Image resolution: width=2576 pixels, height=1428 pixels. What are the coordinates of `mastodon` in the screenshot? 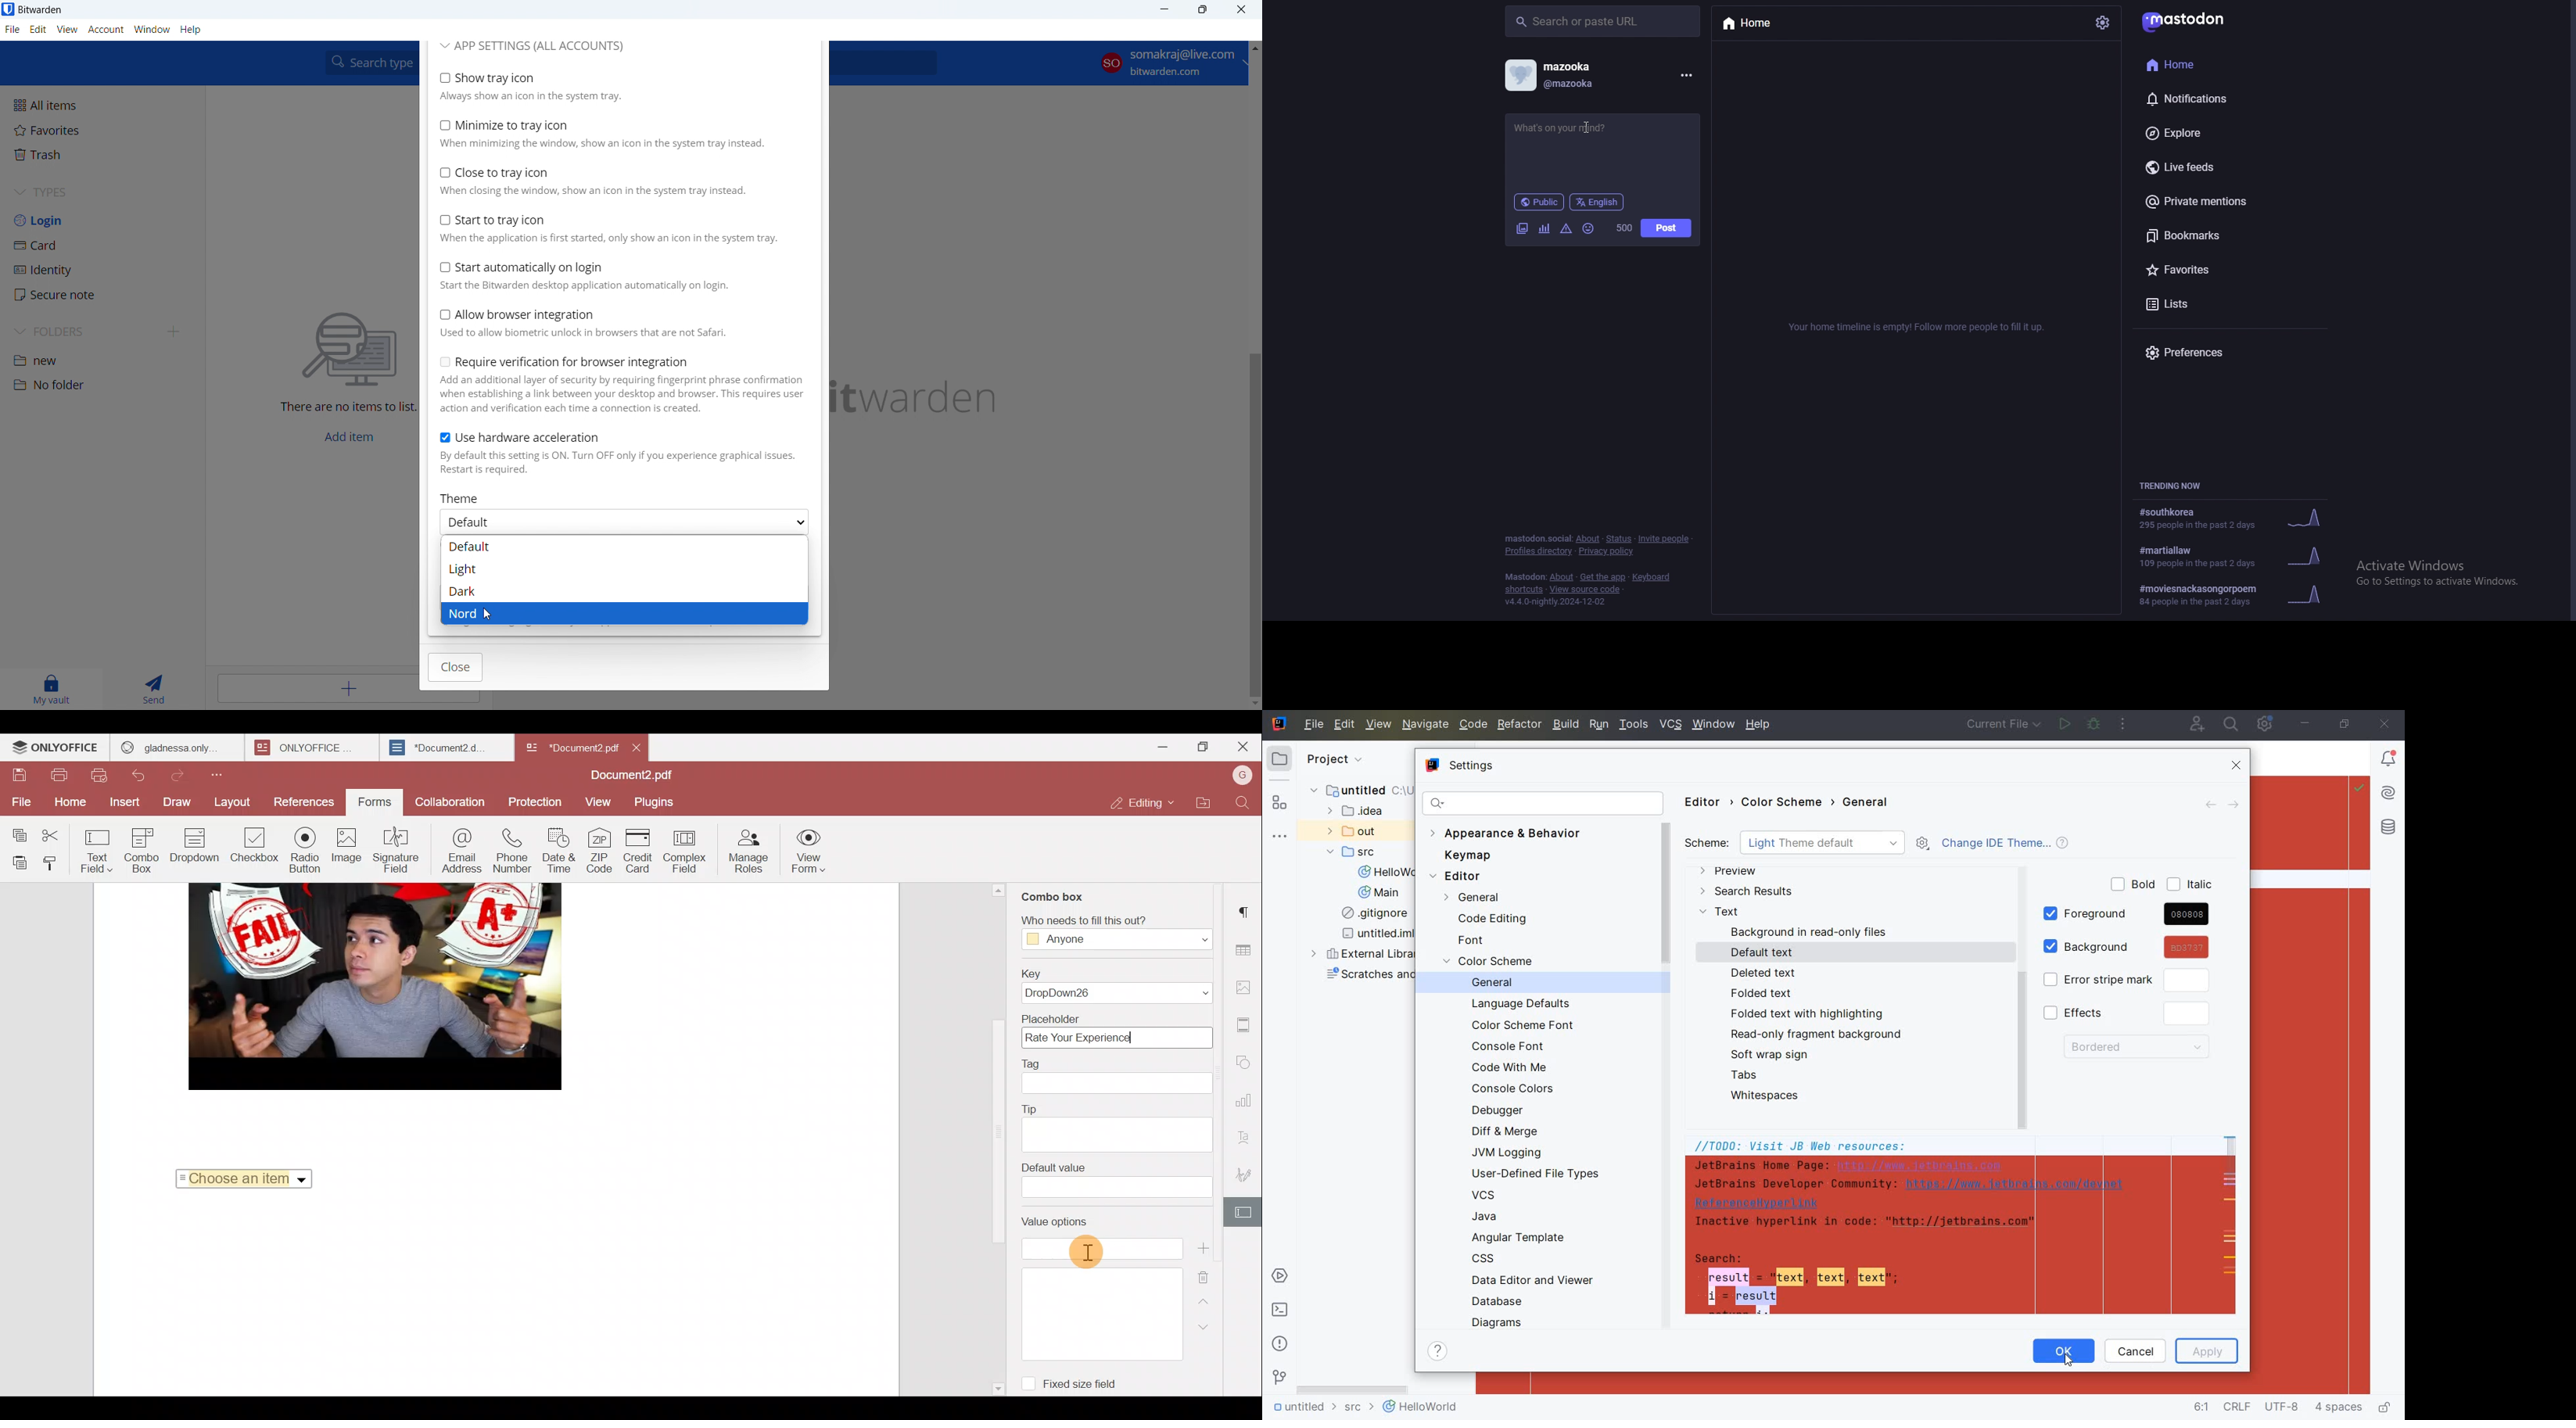 It's located at (1523, 577).